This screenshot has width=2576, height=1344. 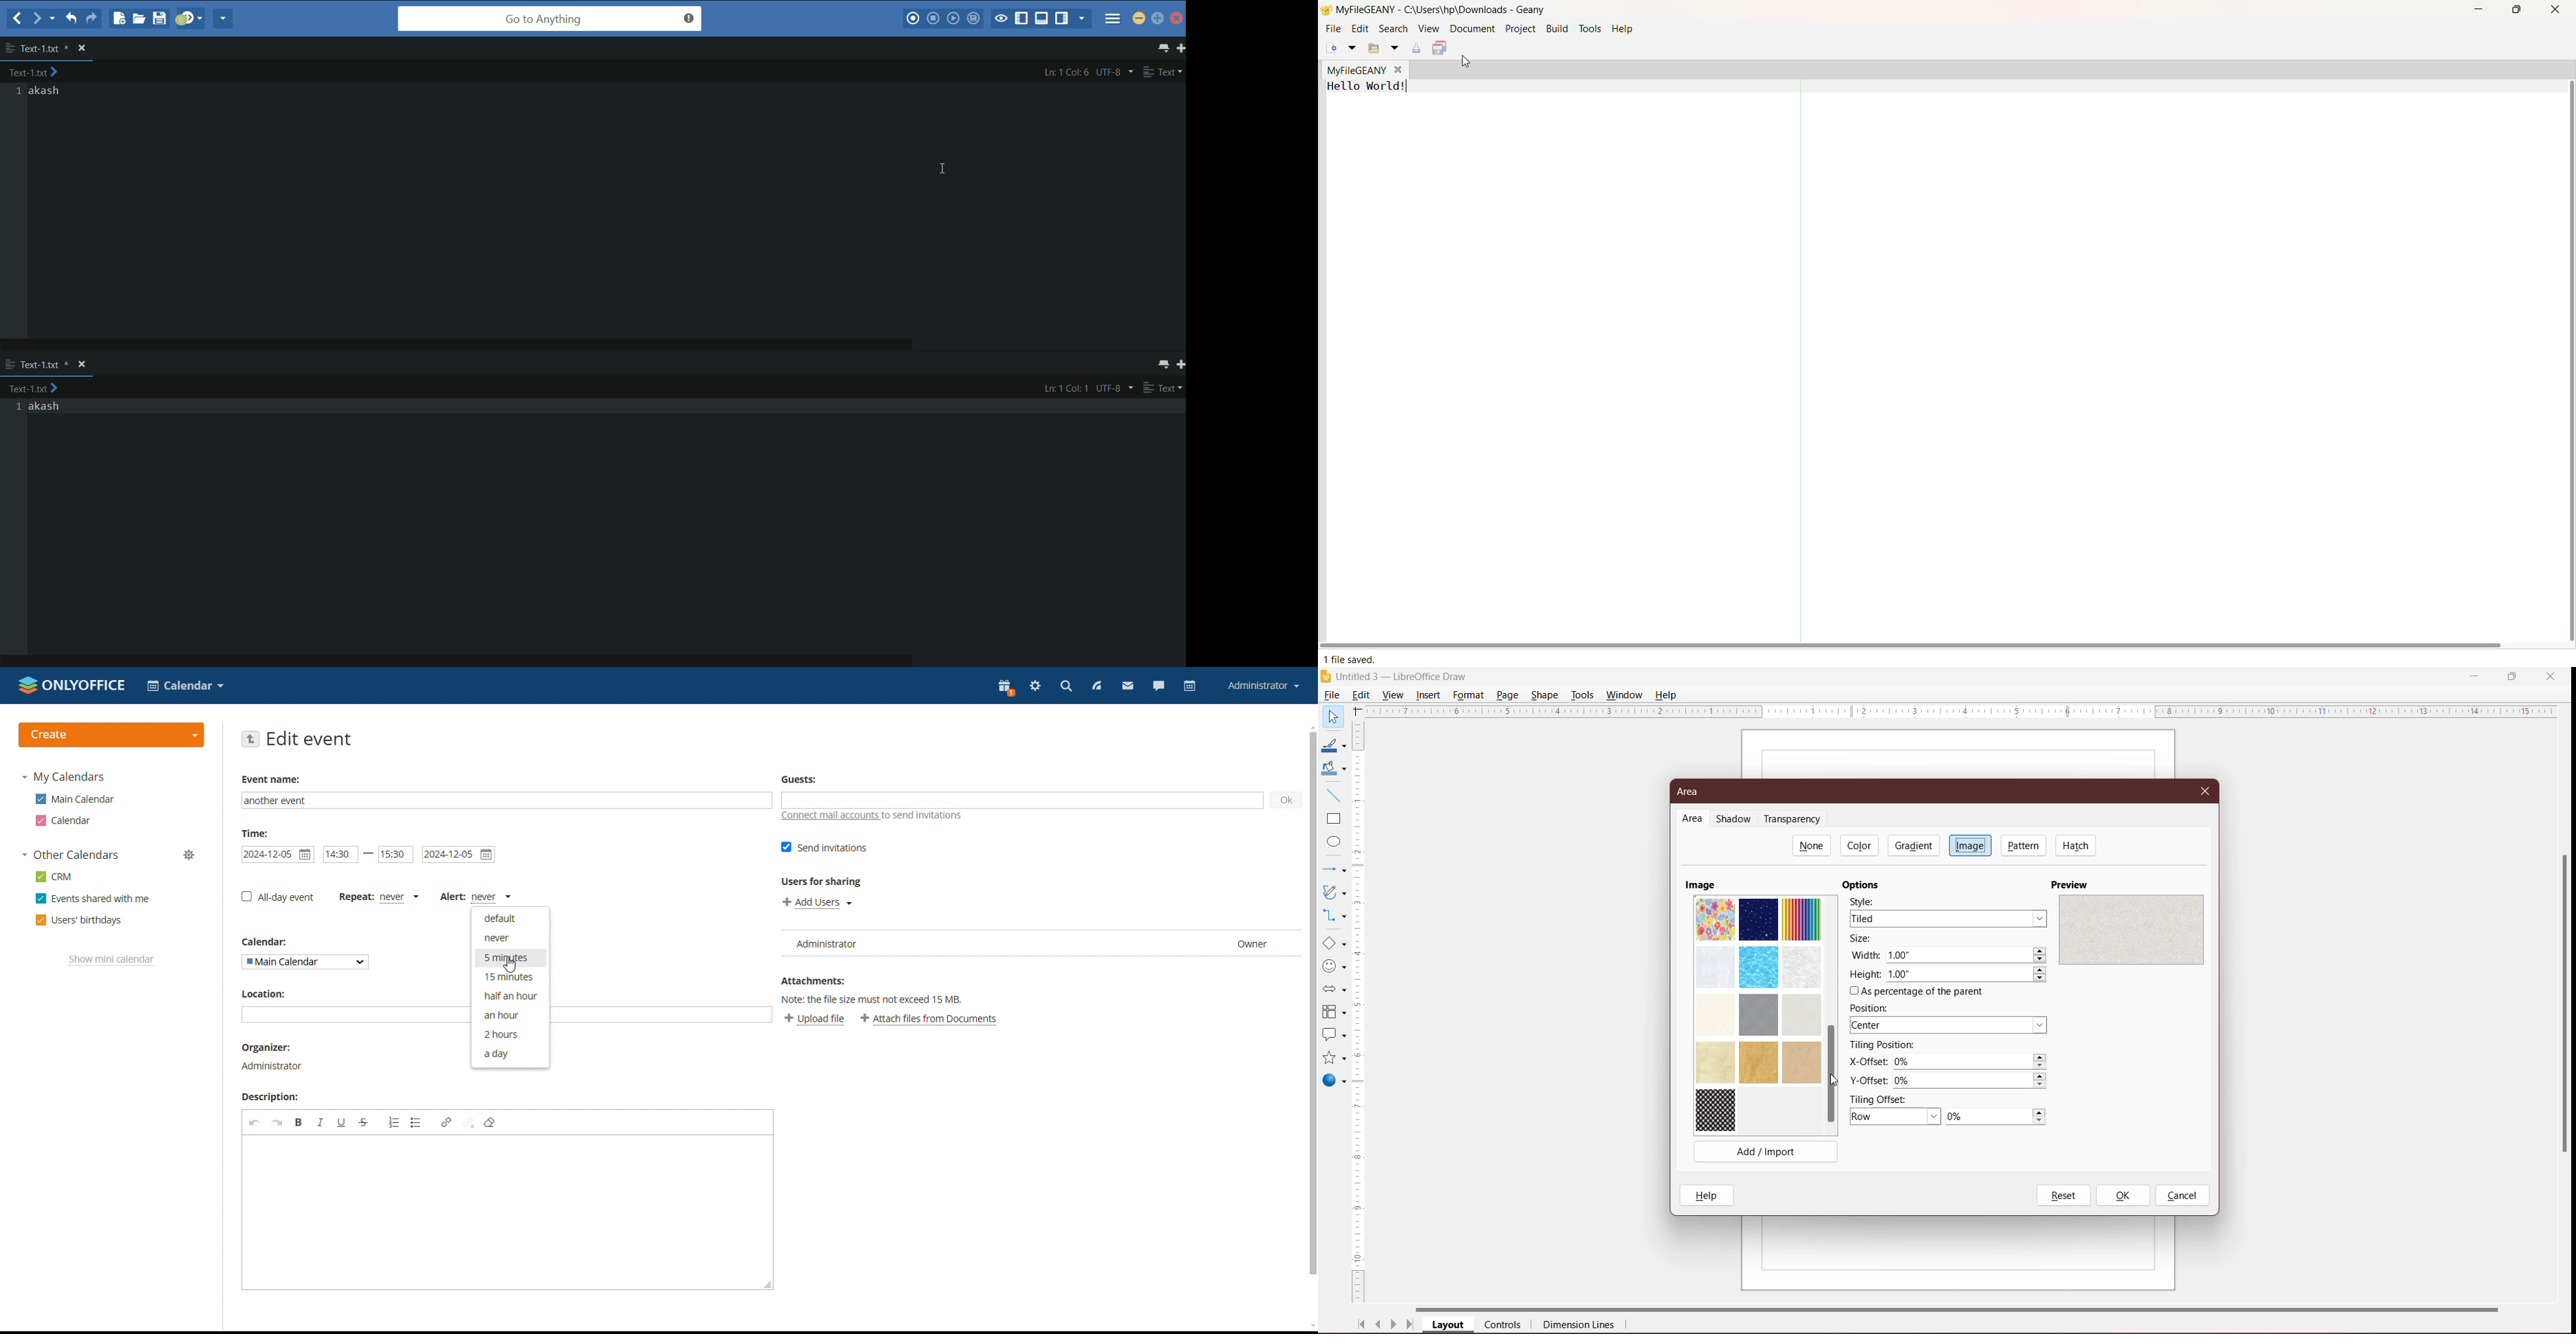 I want to click on Symbol Shapes, so click(x=1334, y=967).